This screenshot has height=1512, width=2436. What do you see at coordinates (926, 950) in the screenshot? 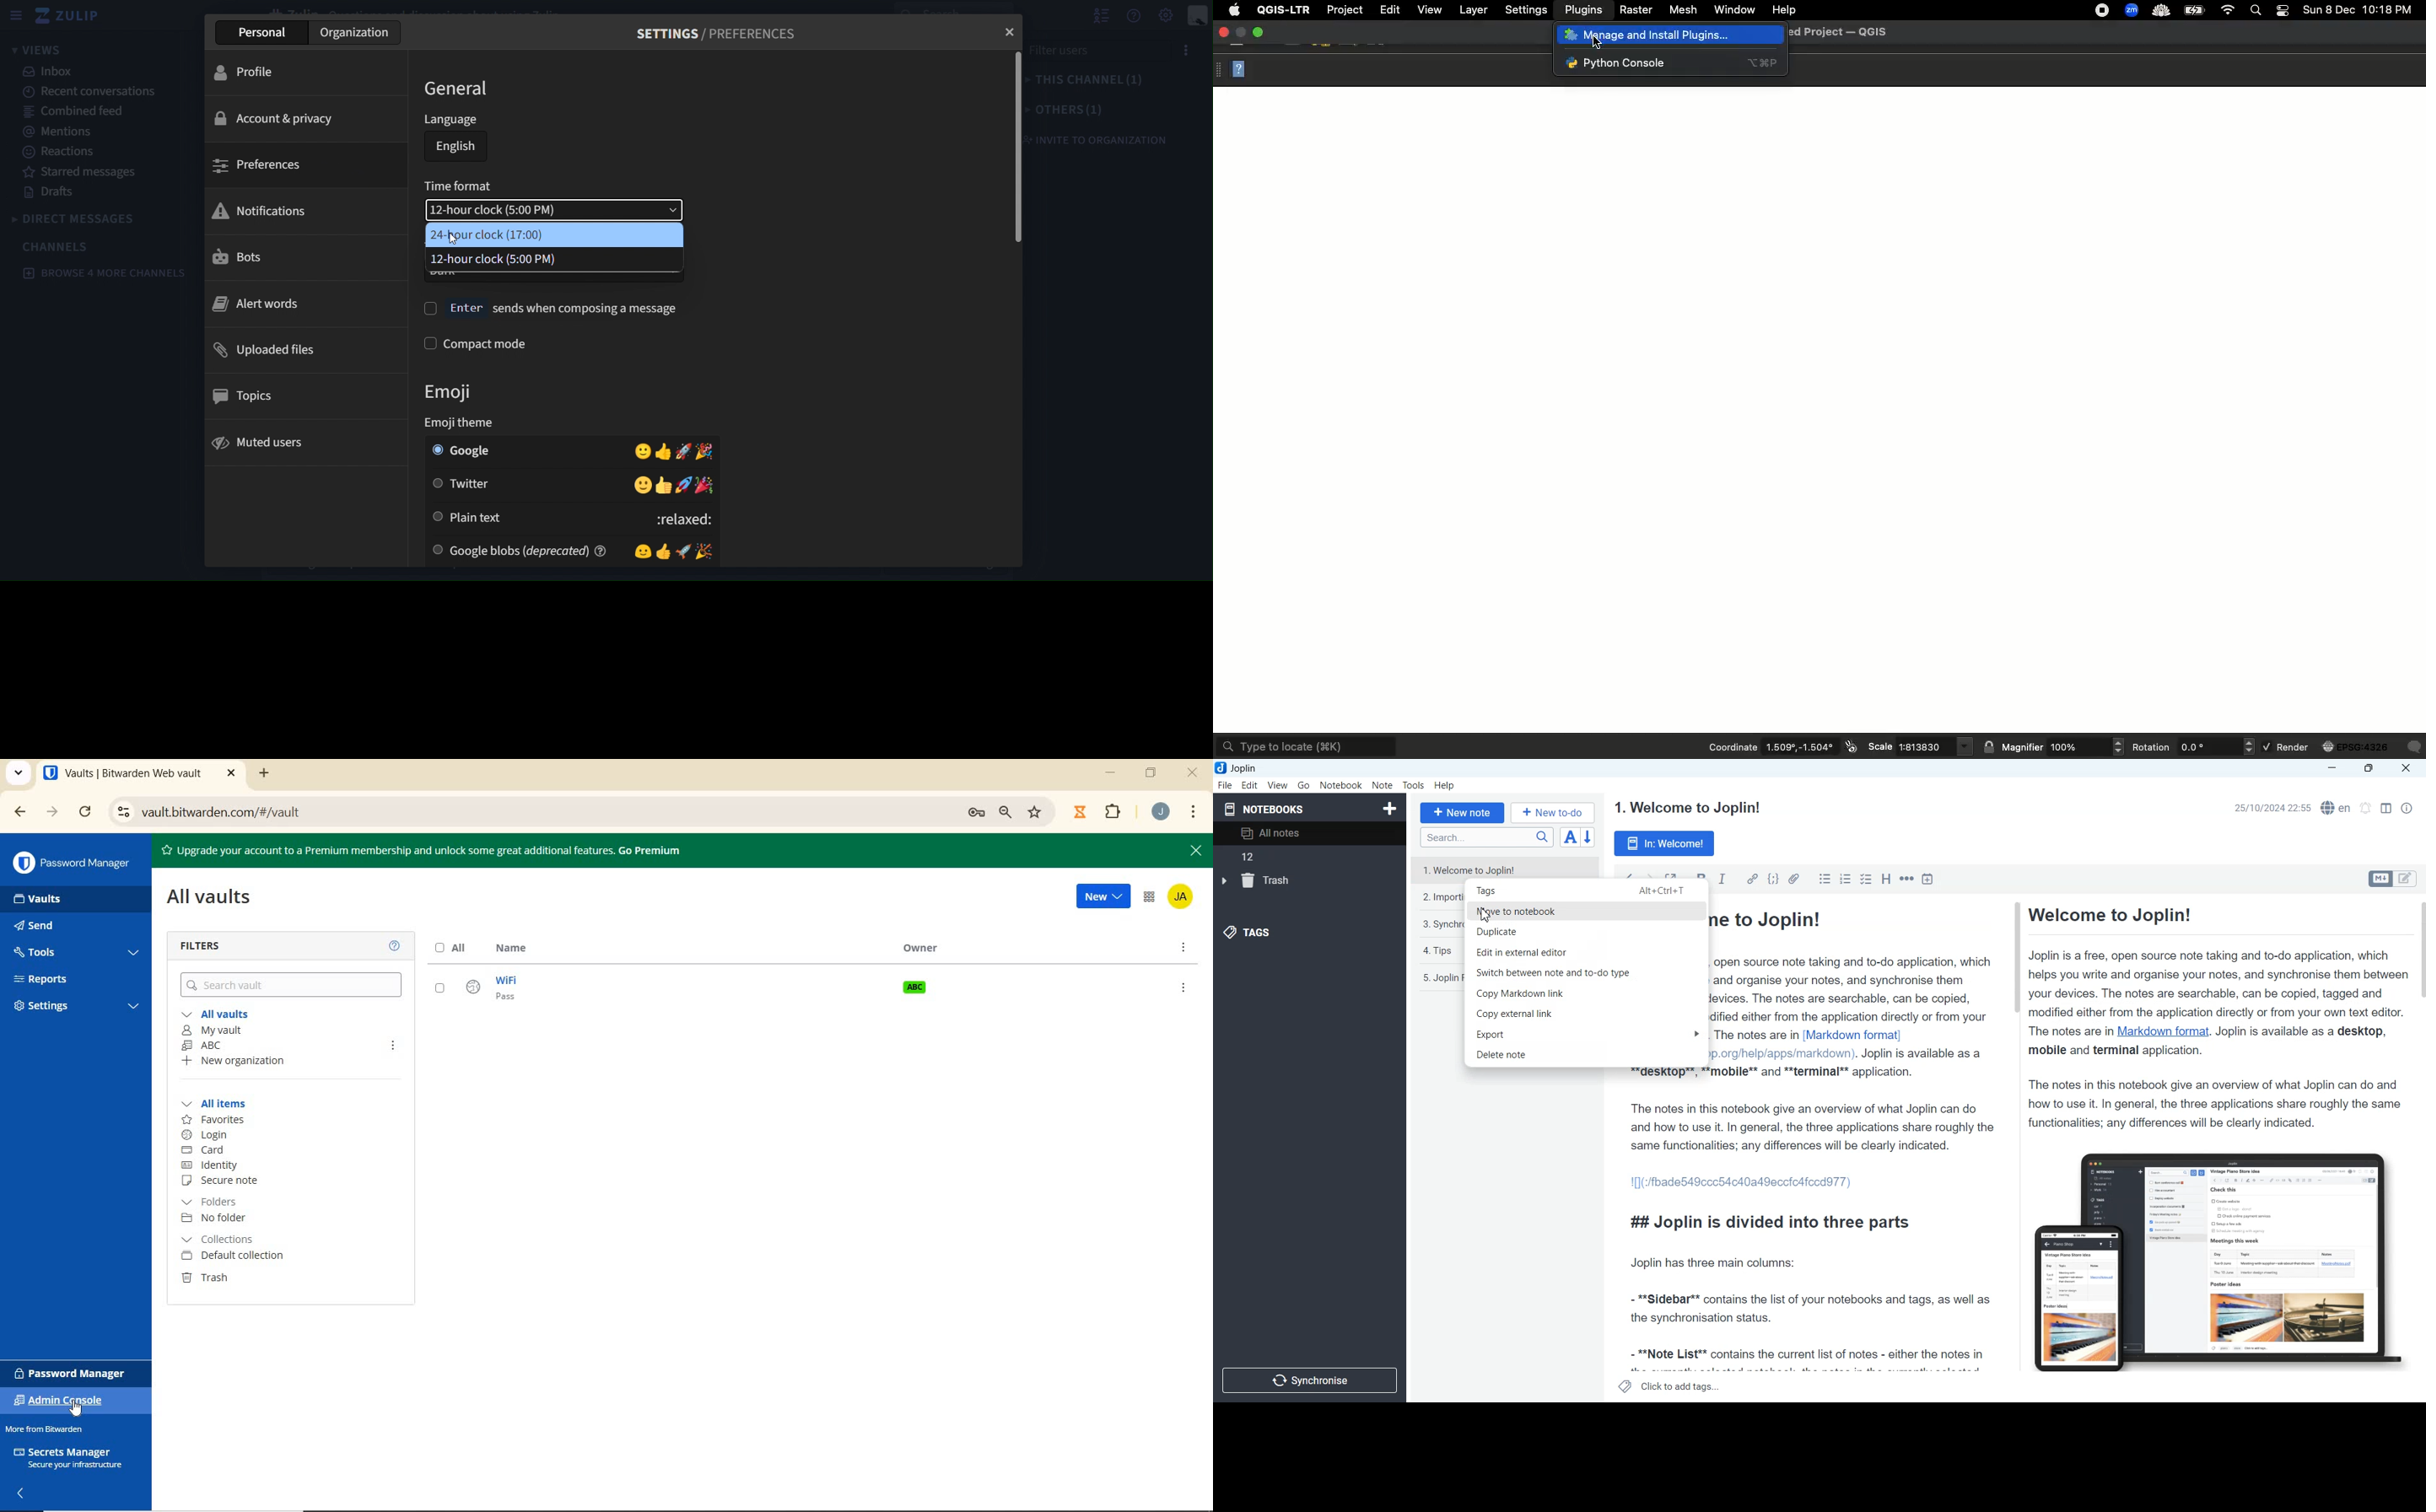
I see `OWNER` at bounding box center [926, 950].